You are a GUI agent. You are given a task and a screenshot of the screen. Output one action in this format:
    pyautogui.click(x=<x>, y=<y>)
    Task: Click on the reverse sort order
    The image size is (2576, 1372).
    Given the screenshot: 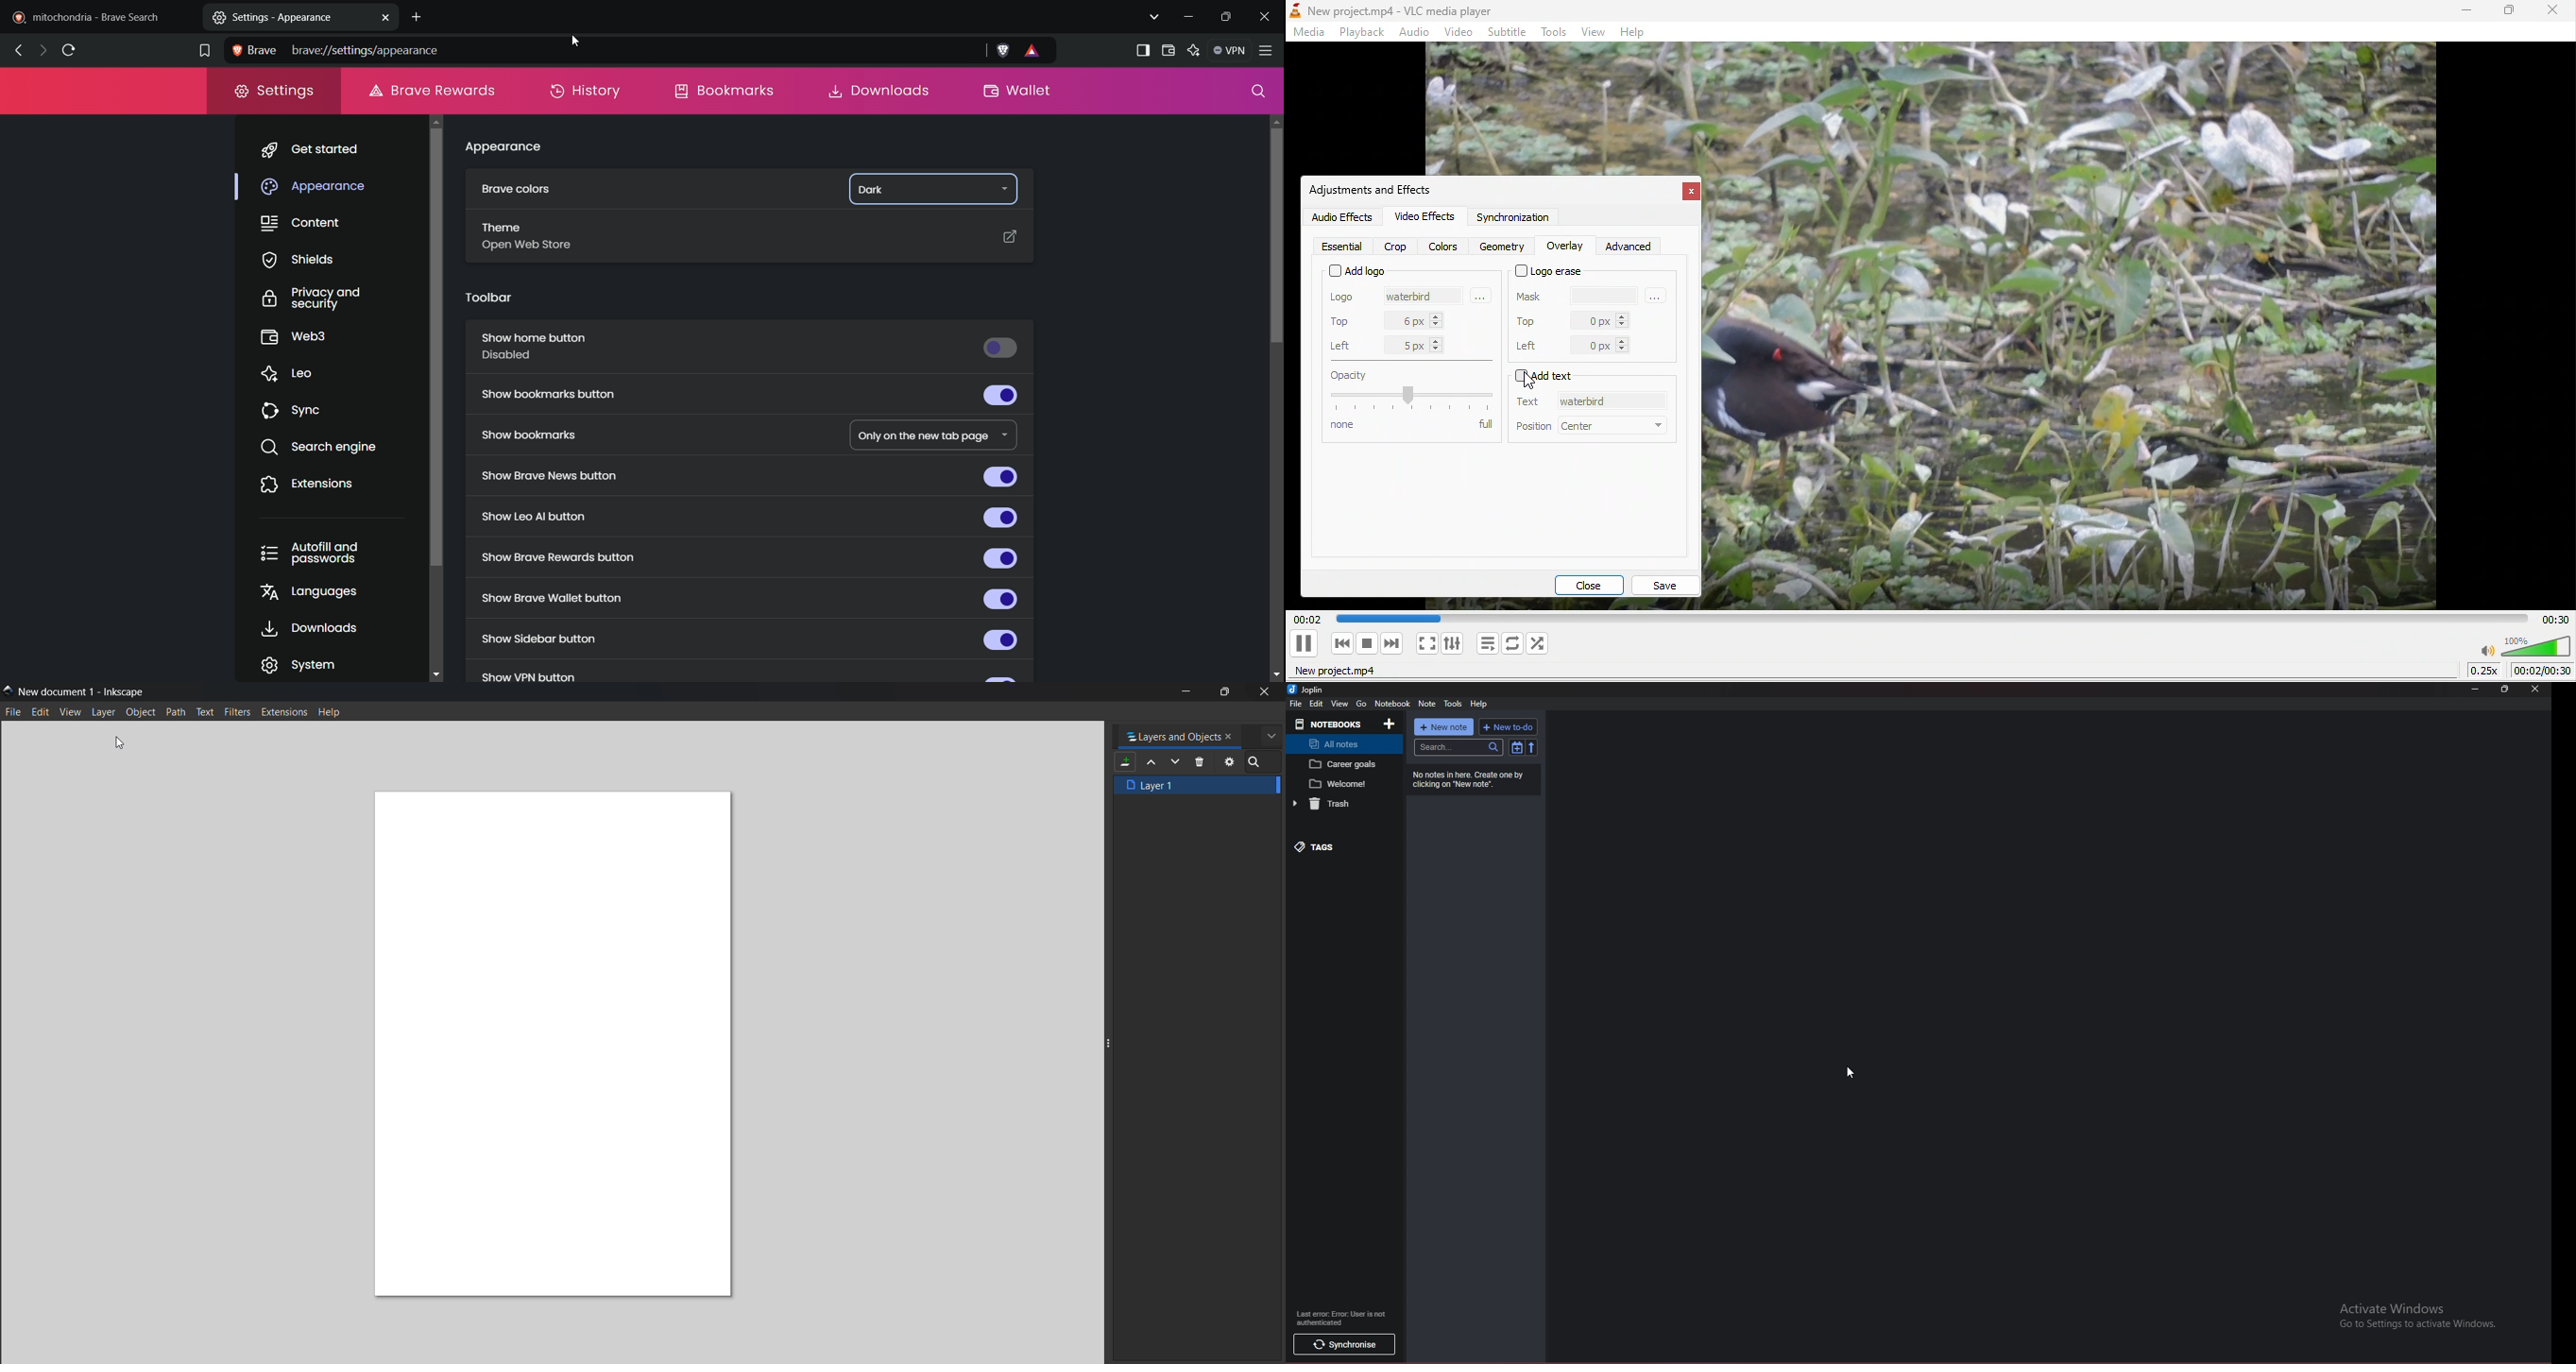 What is the action you would take?
    pyautogui.click(x=1532, y=747)
    